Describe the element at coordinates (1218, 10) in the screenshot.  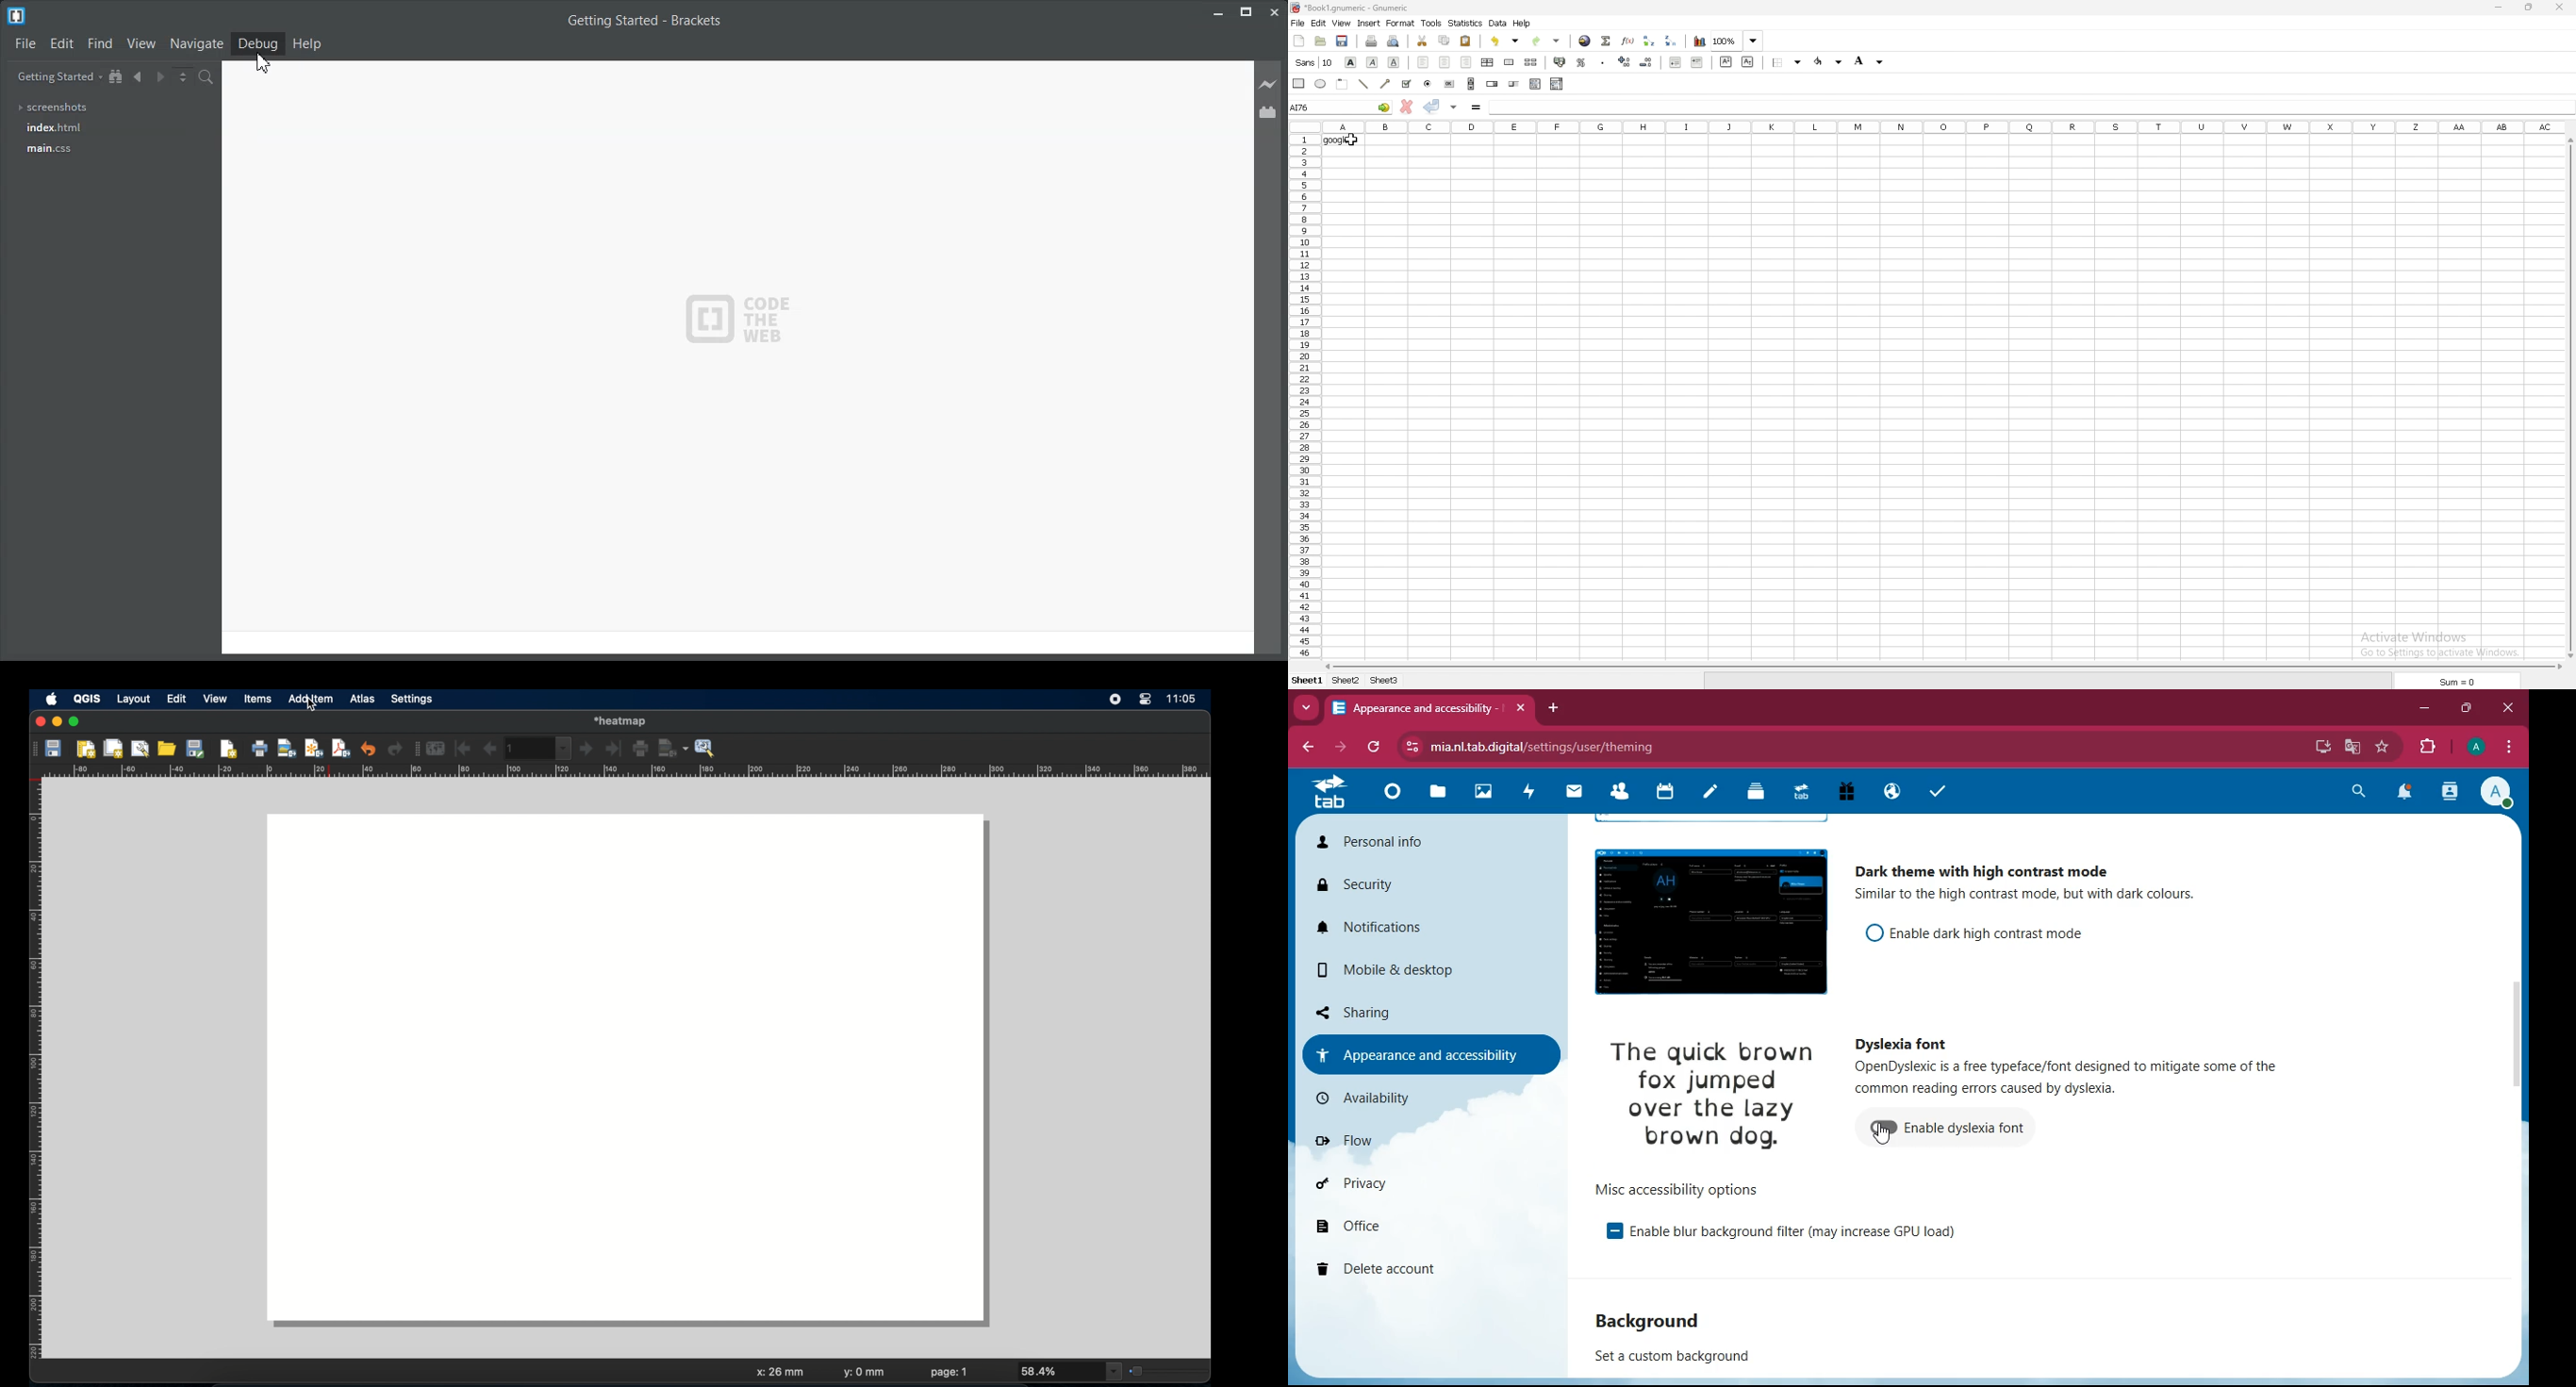
I see `Minimize` at that location.